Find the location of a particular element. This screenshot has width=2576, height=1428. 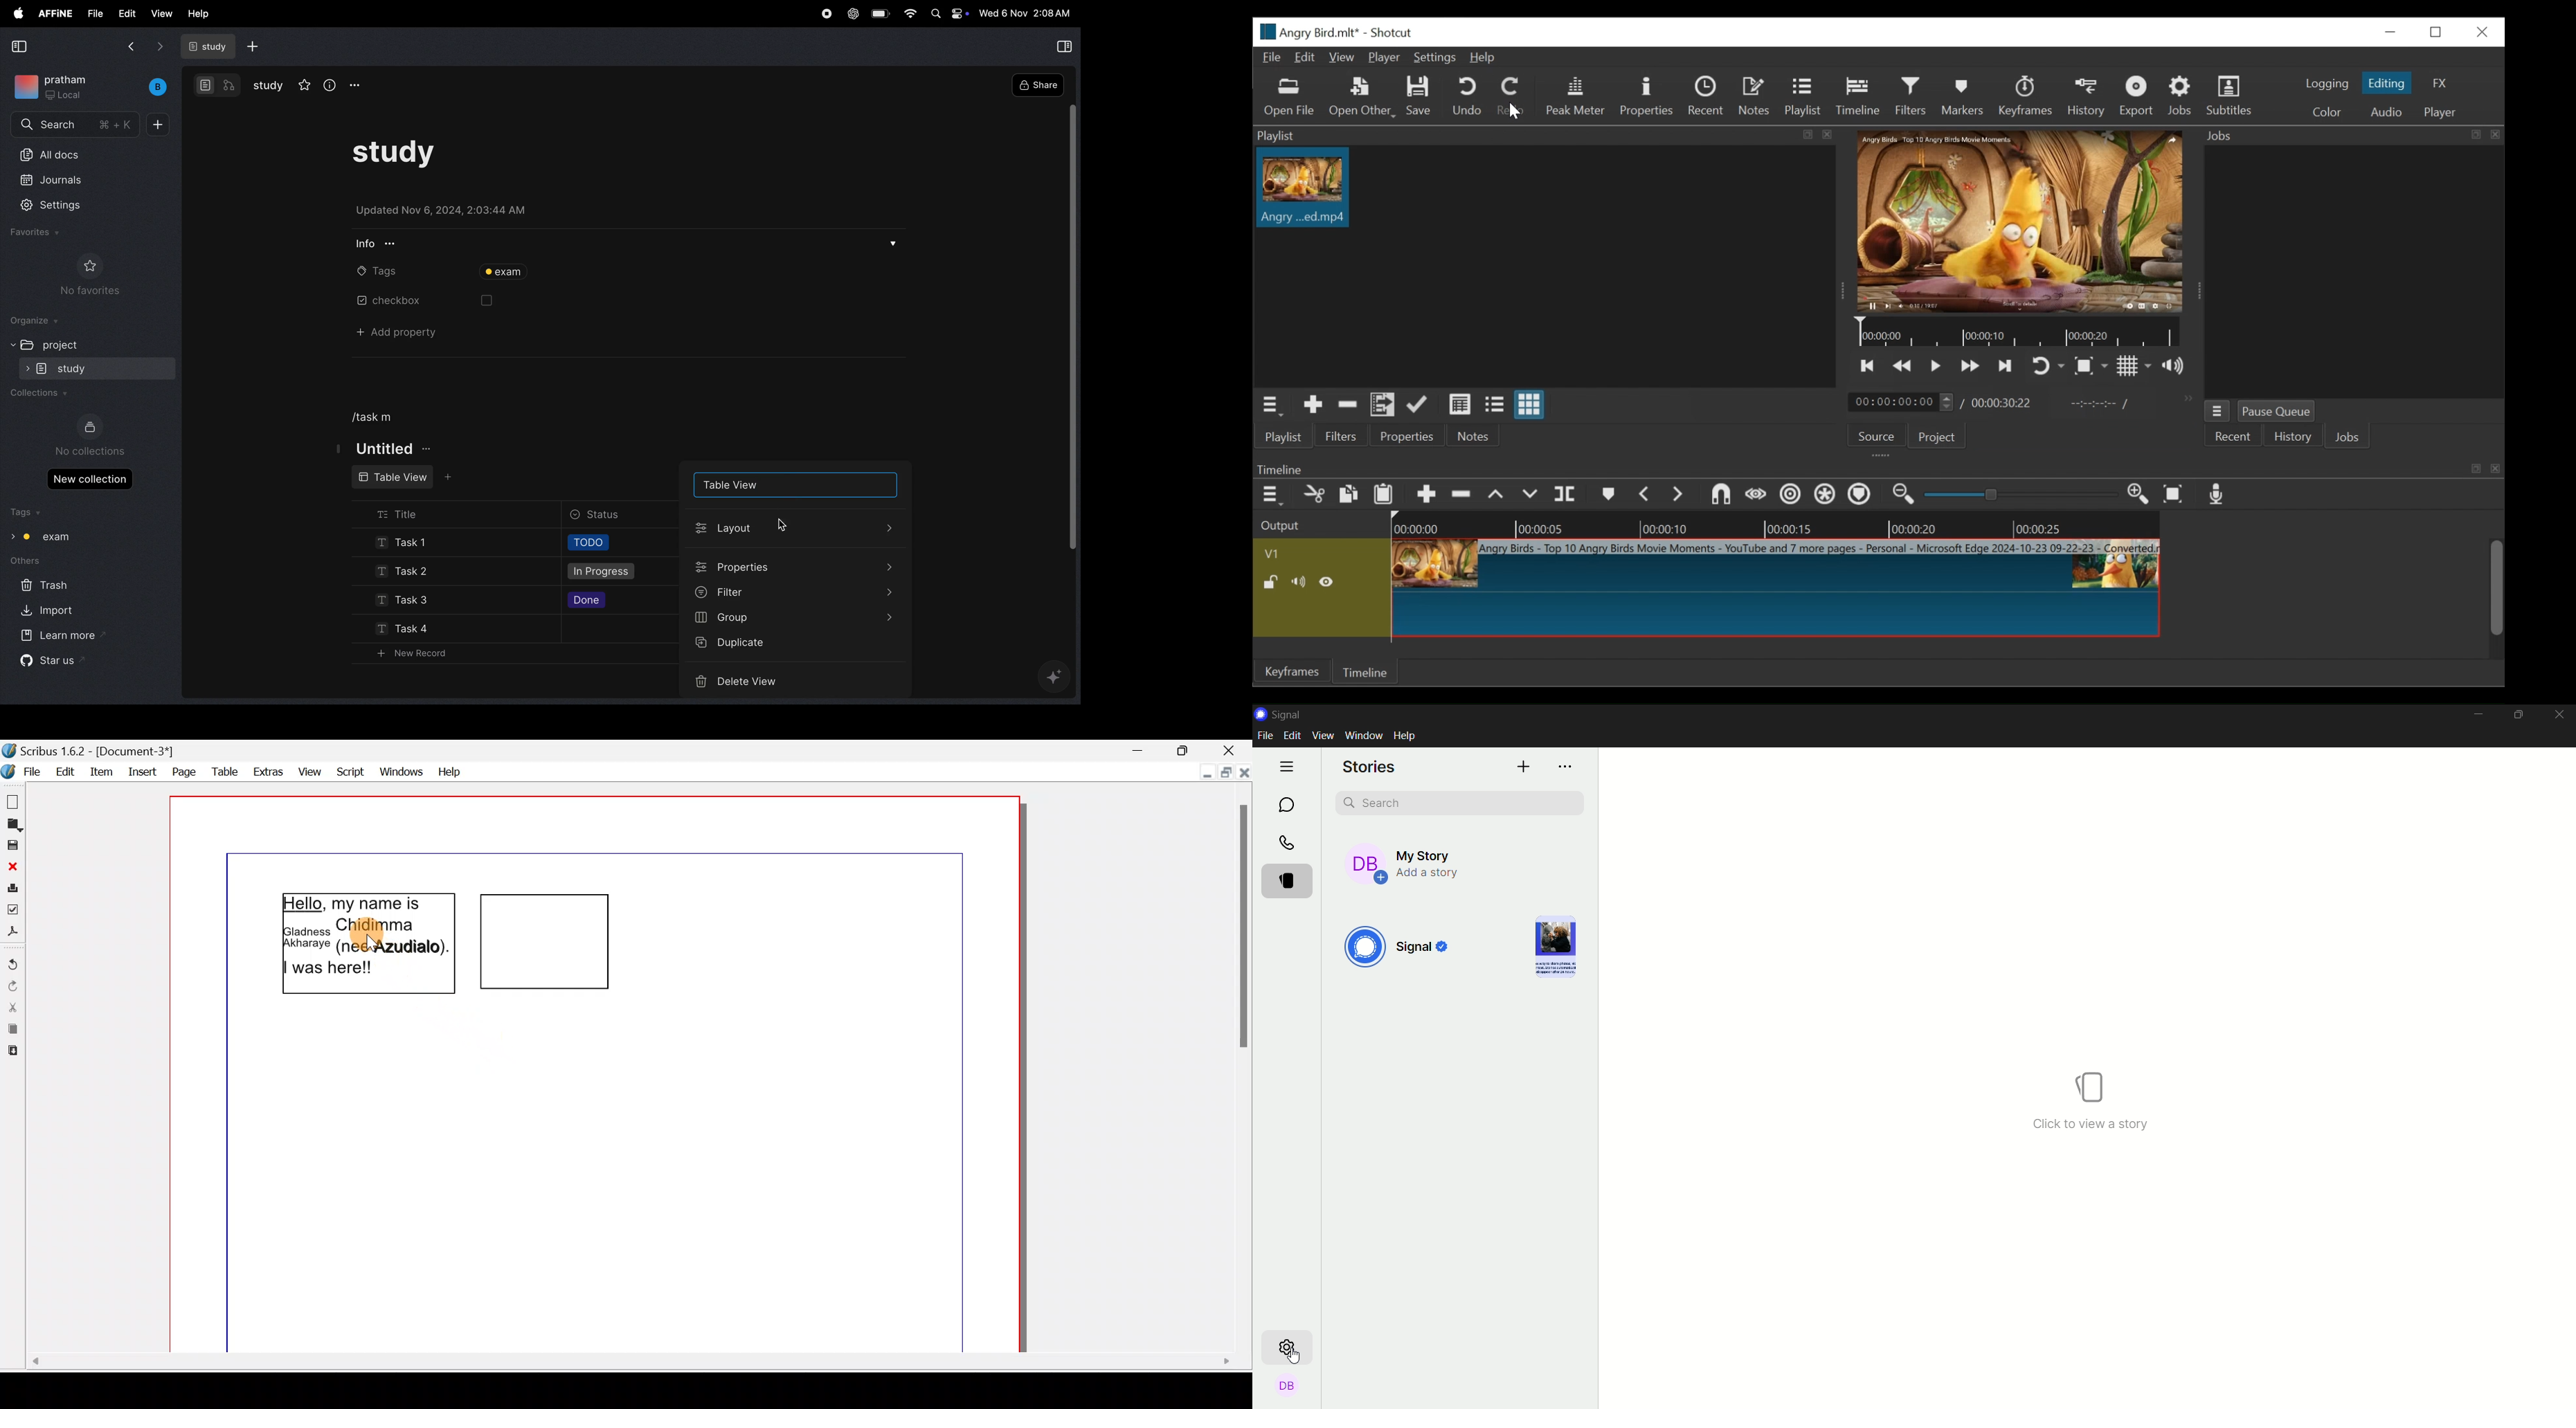

Properties is located at coordinates (1404, 435).